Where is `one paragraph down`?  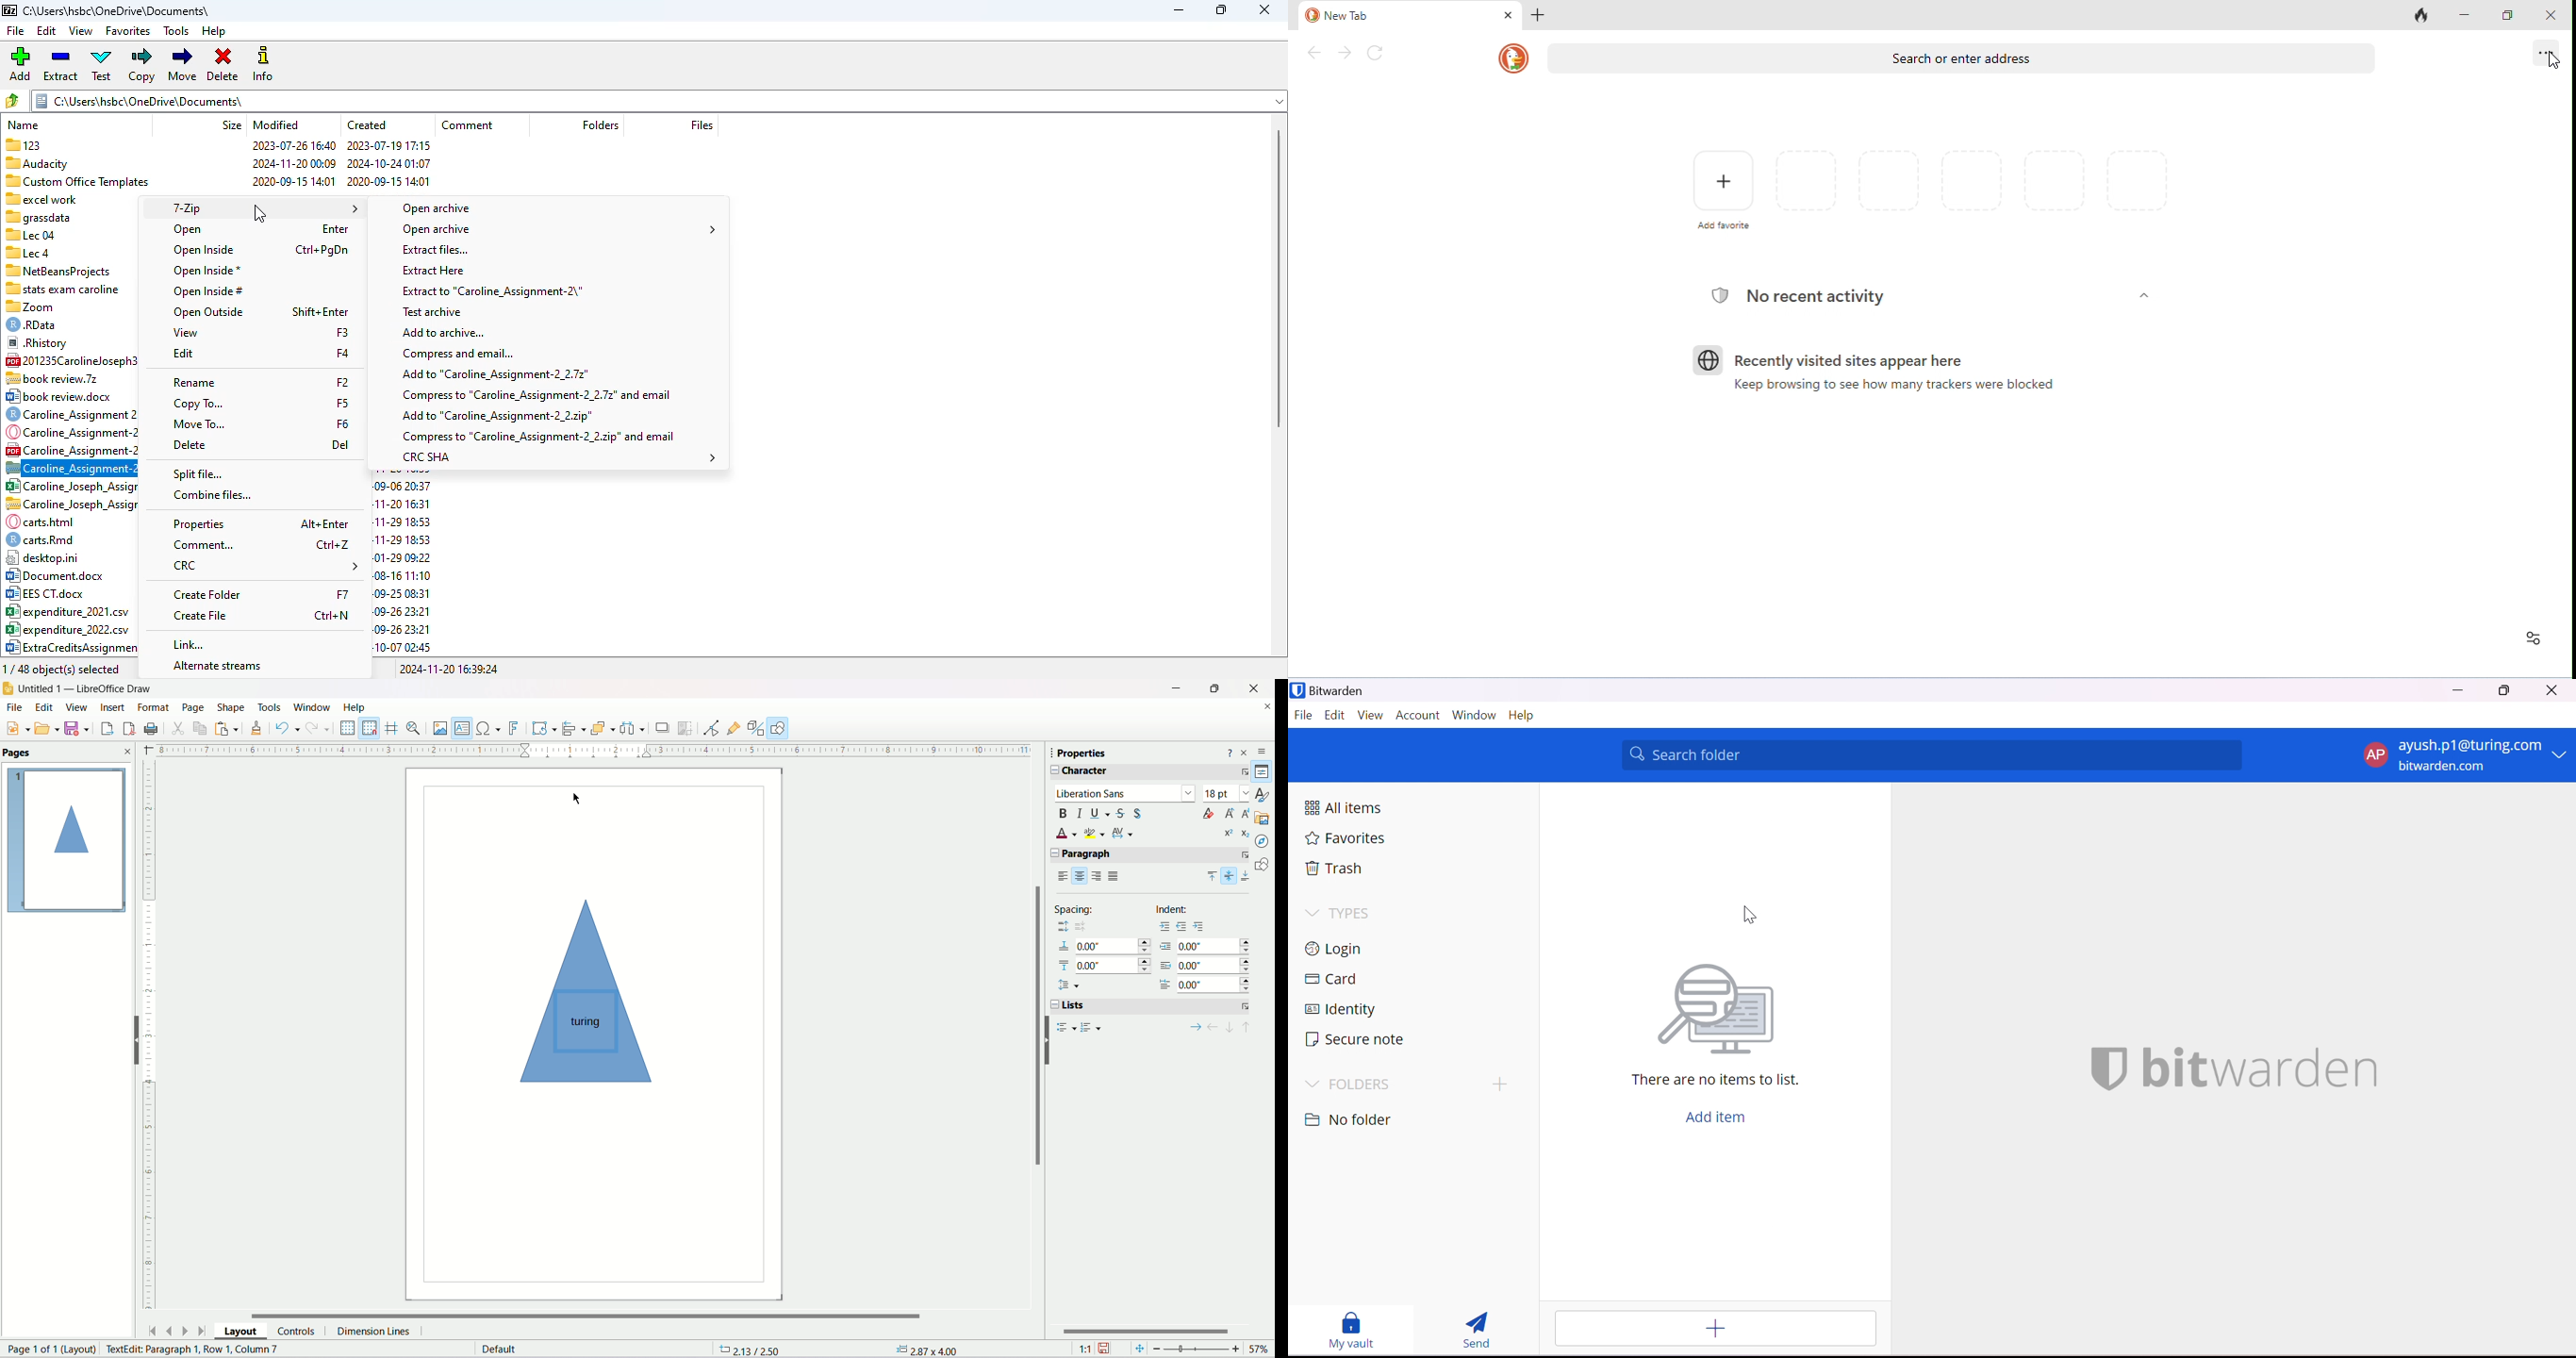 one paragraph down is located at coordinates (1231, 1028).